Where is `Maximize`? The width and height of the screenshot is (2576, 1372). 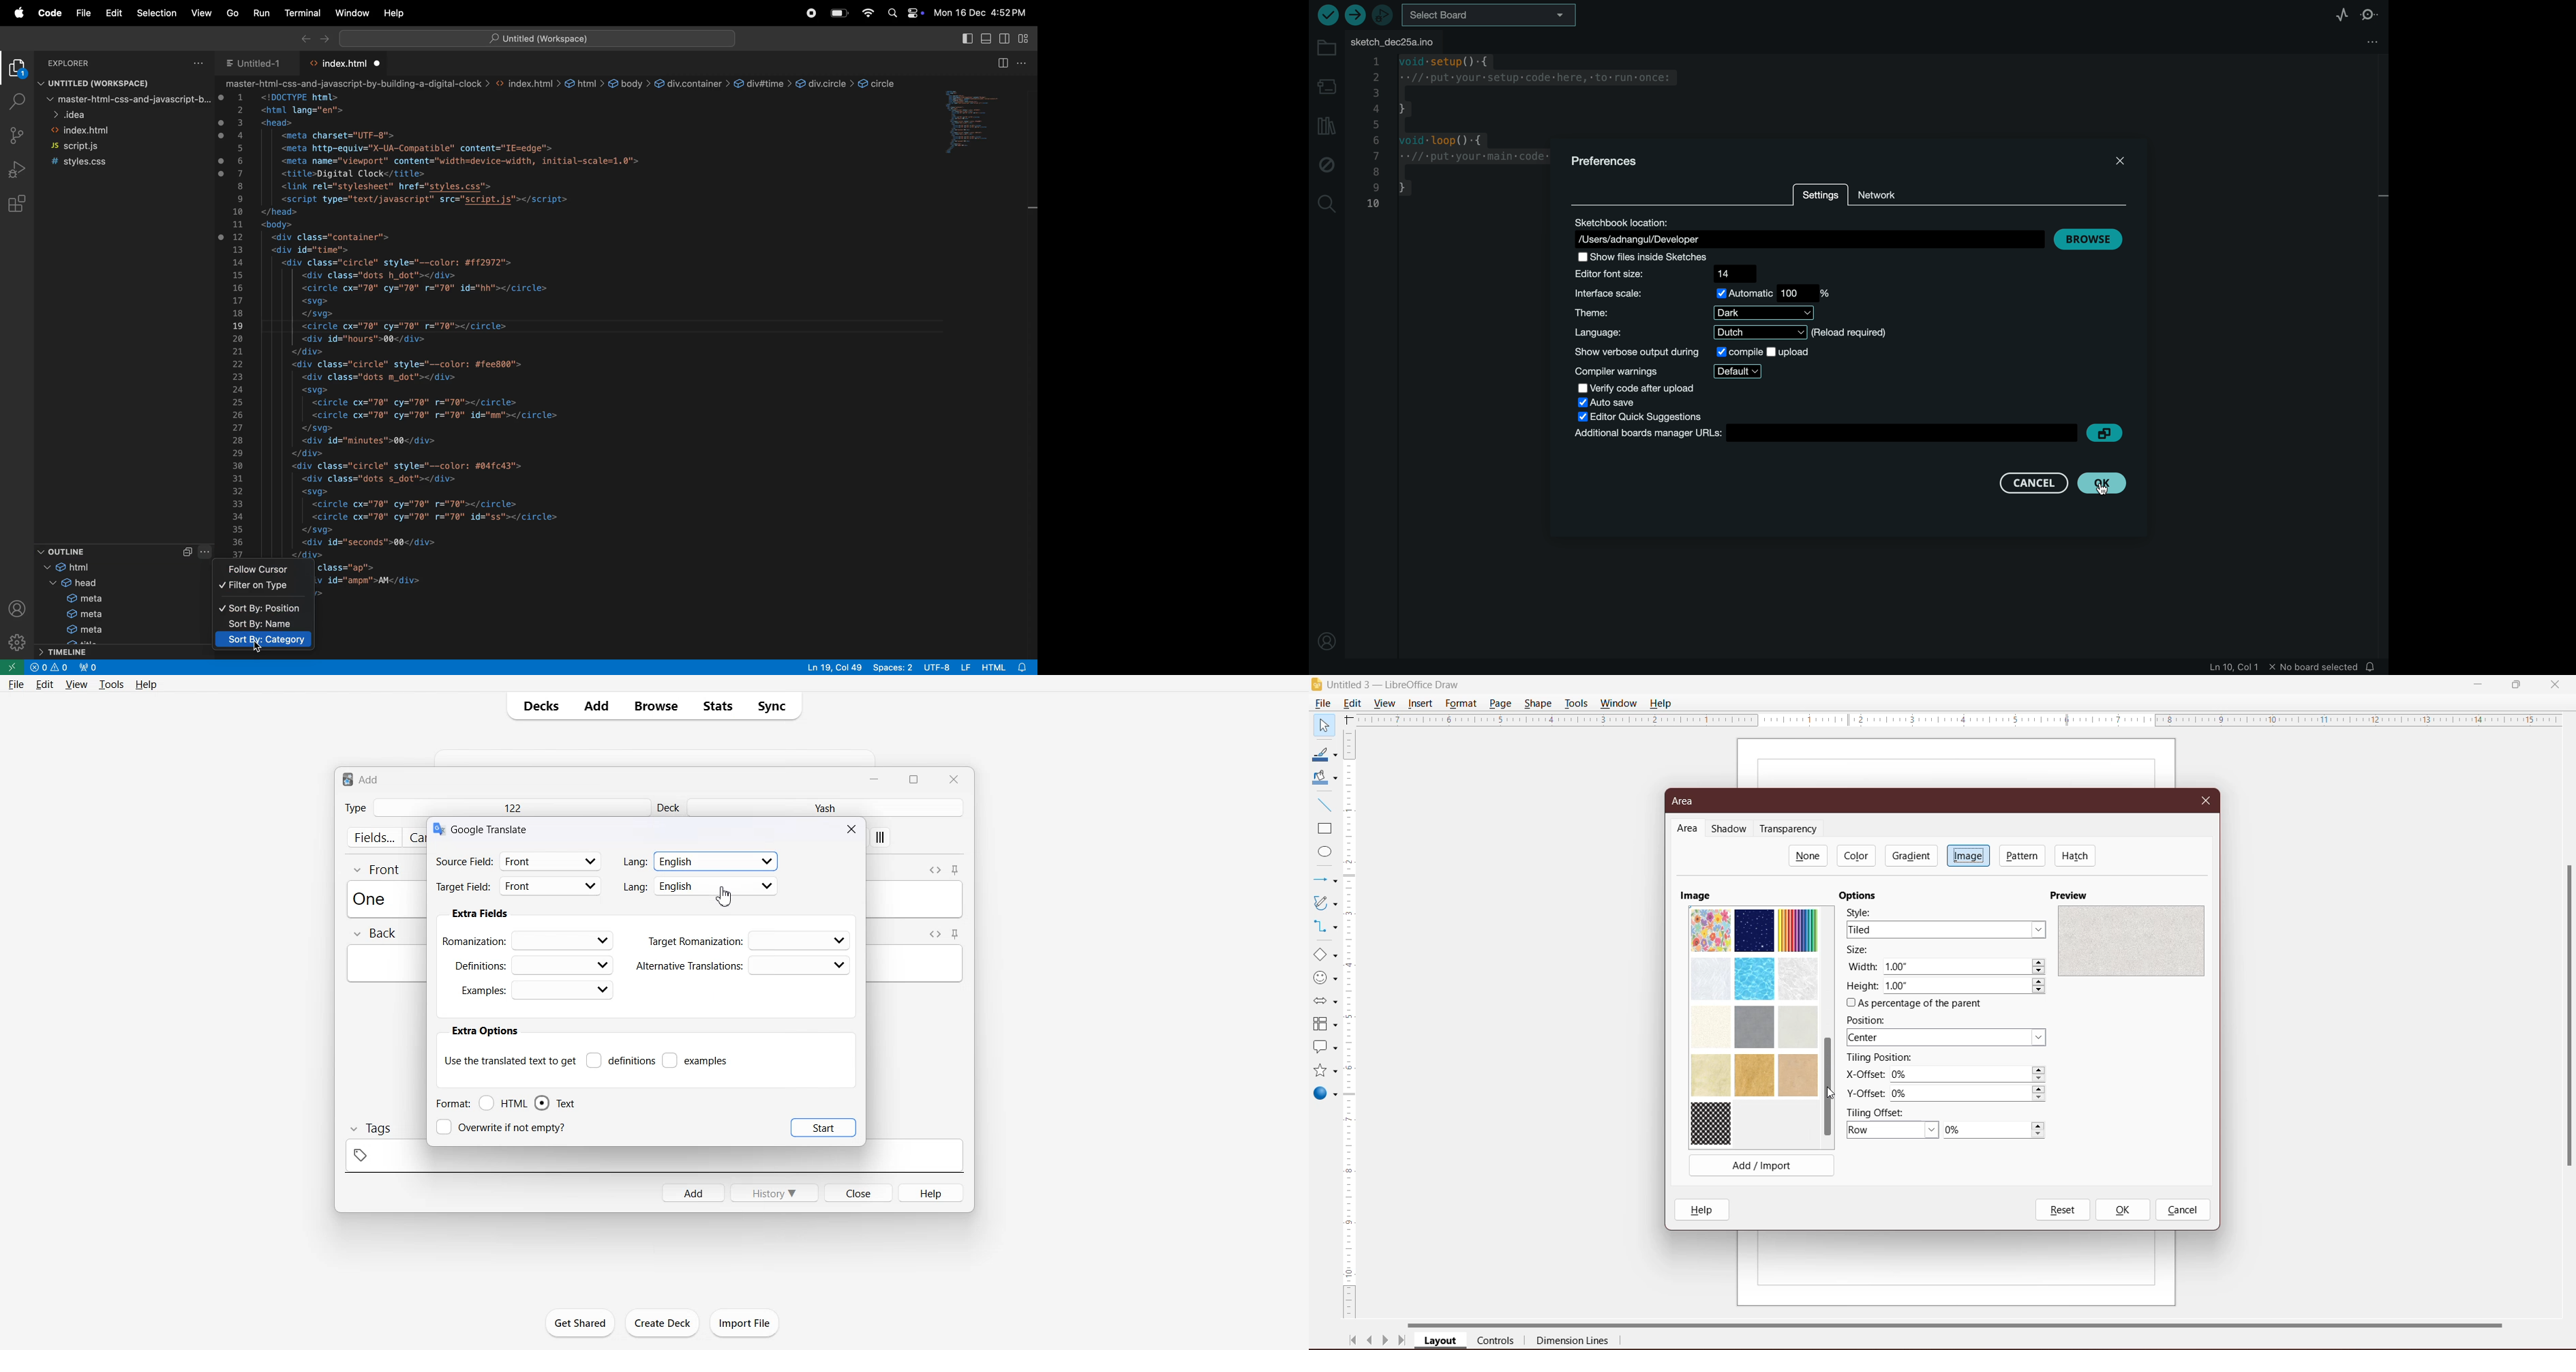
Maximize is located at coordinates (916, 778).